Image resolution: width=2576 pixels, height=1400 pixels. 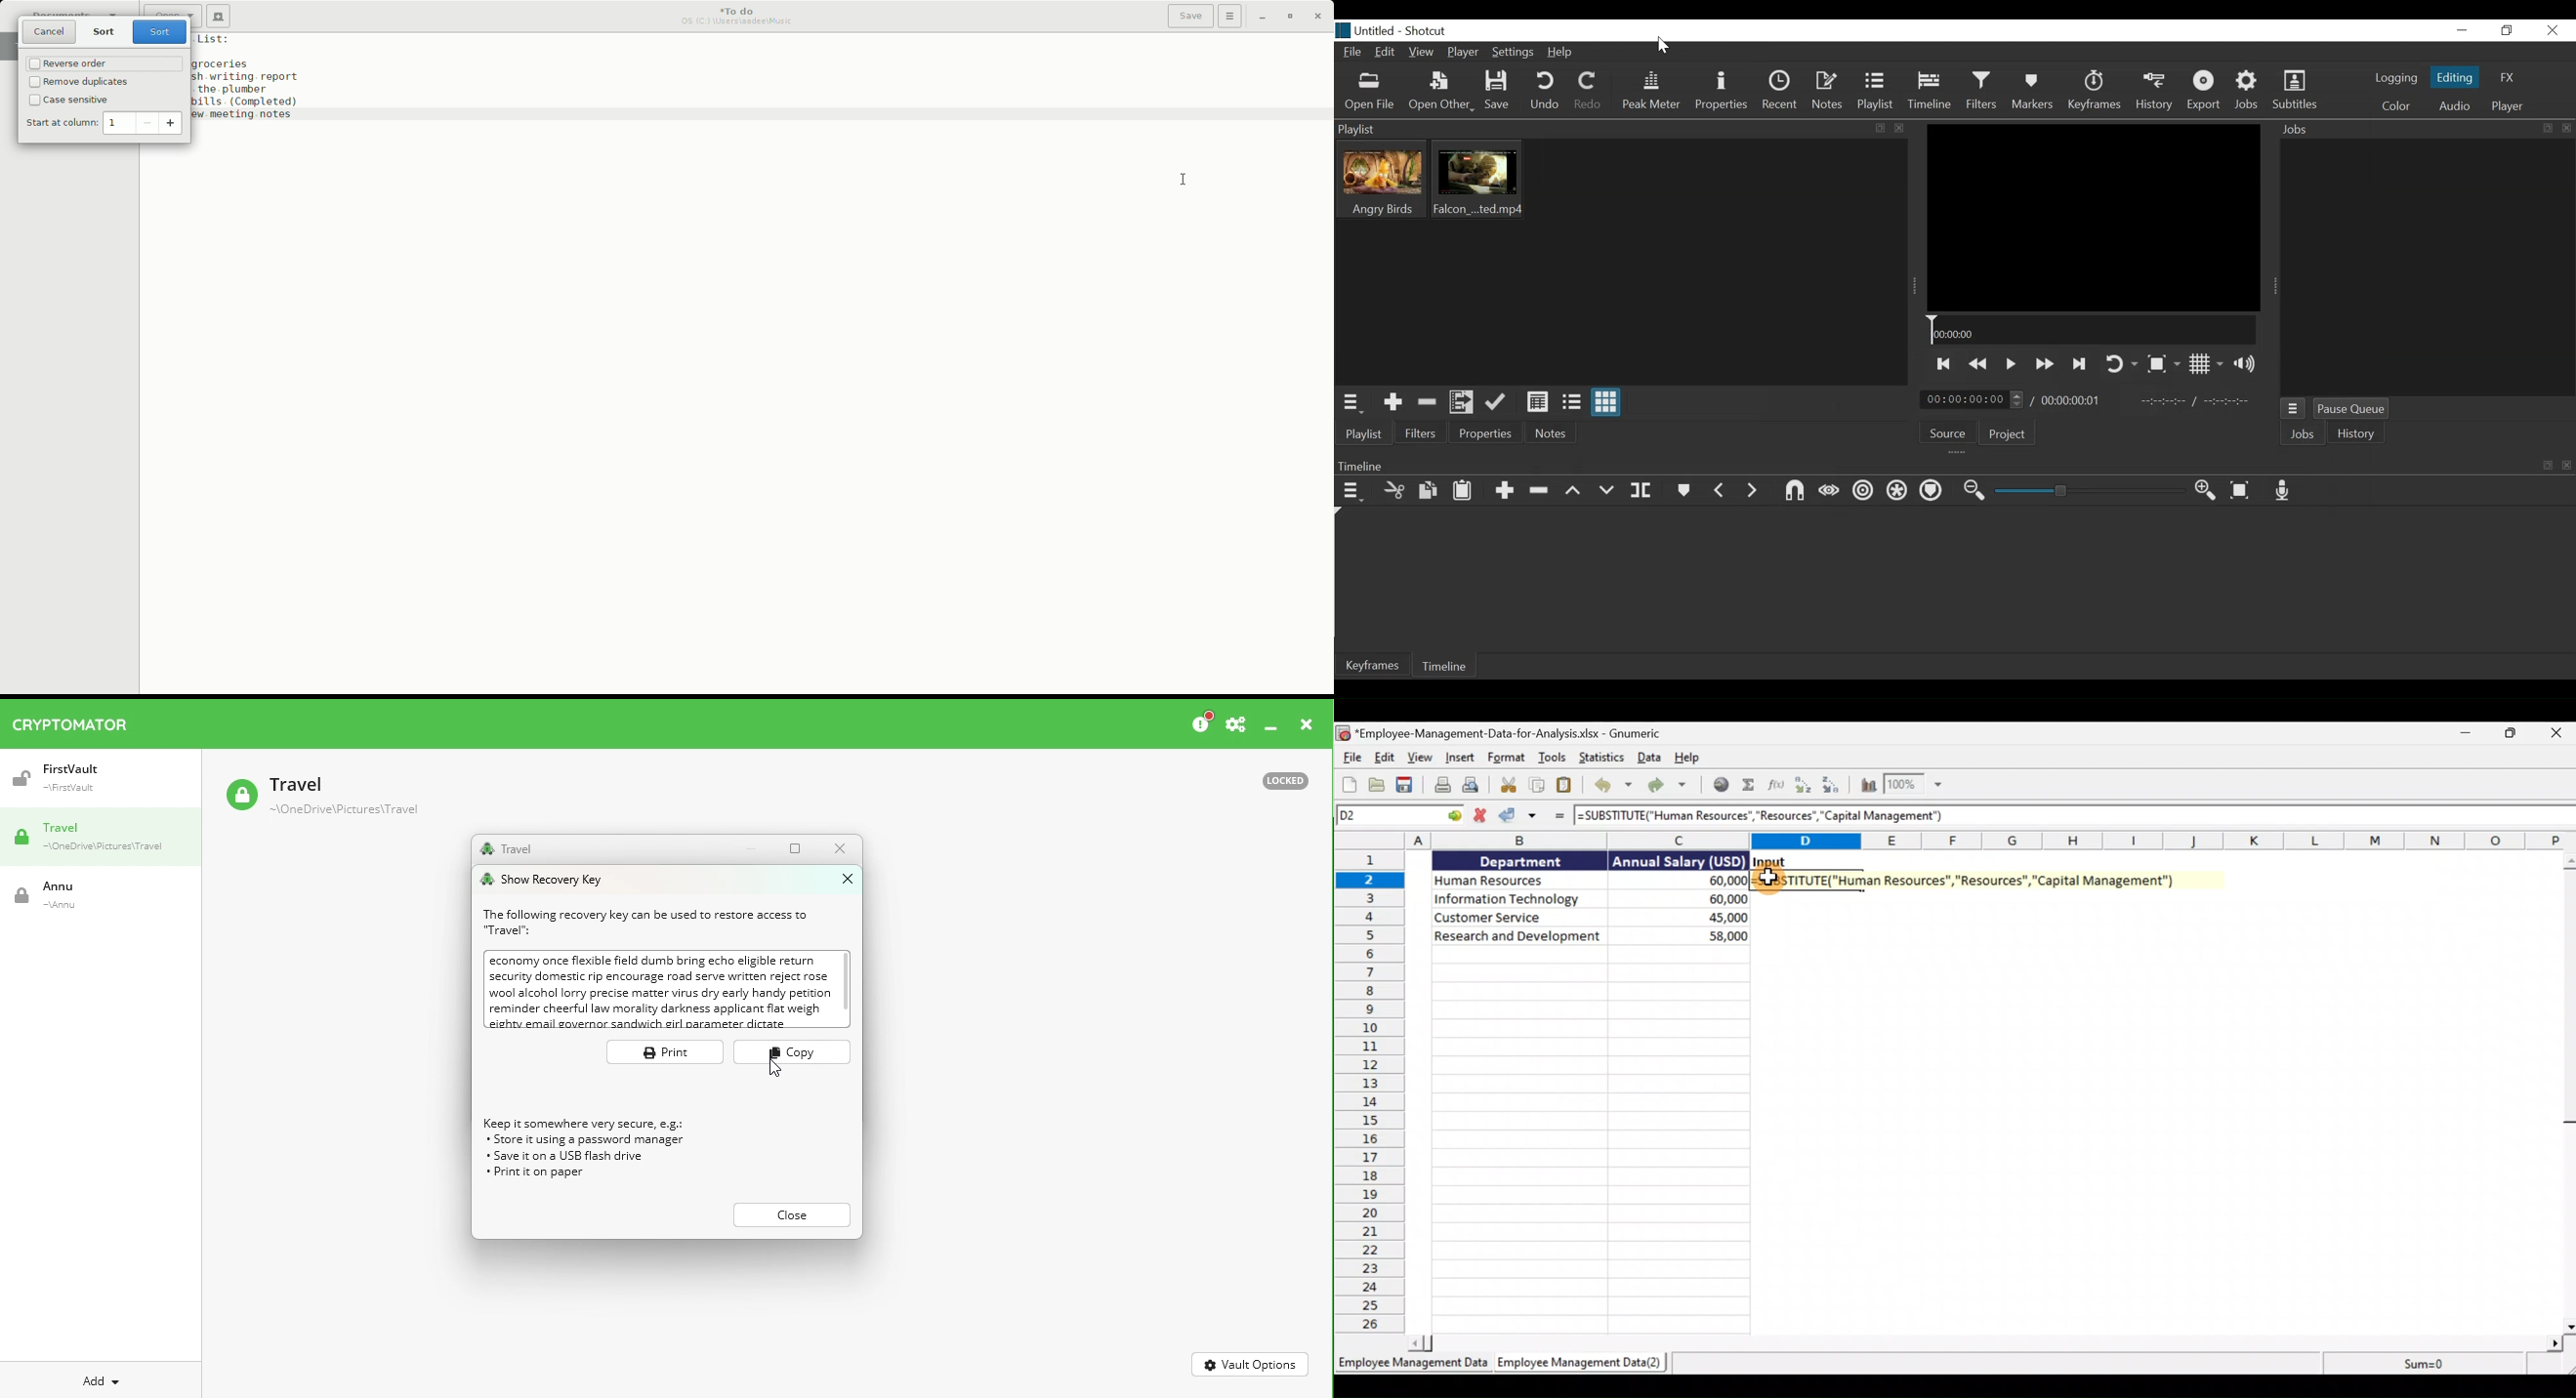 I want to click on Save the current workbook, so click(x=1406, y=786).